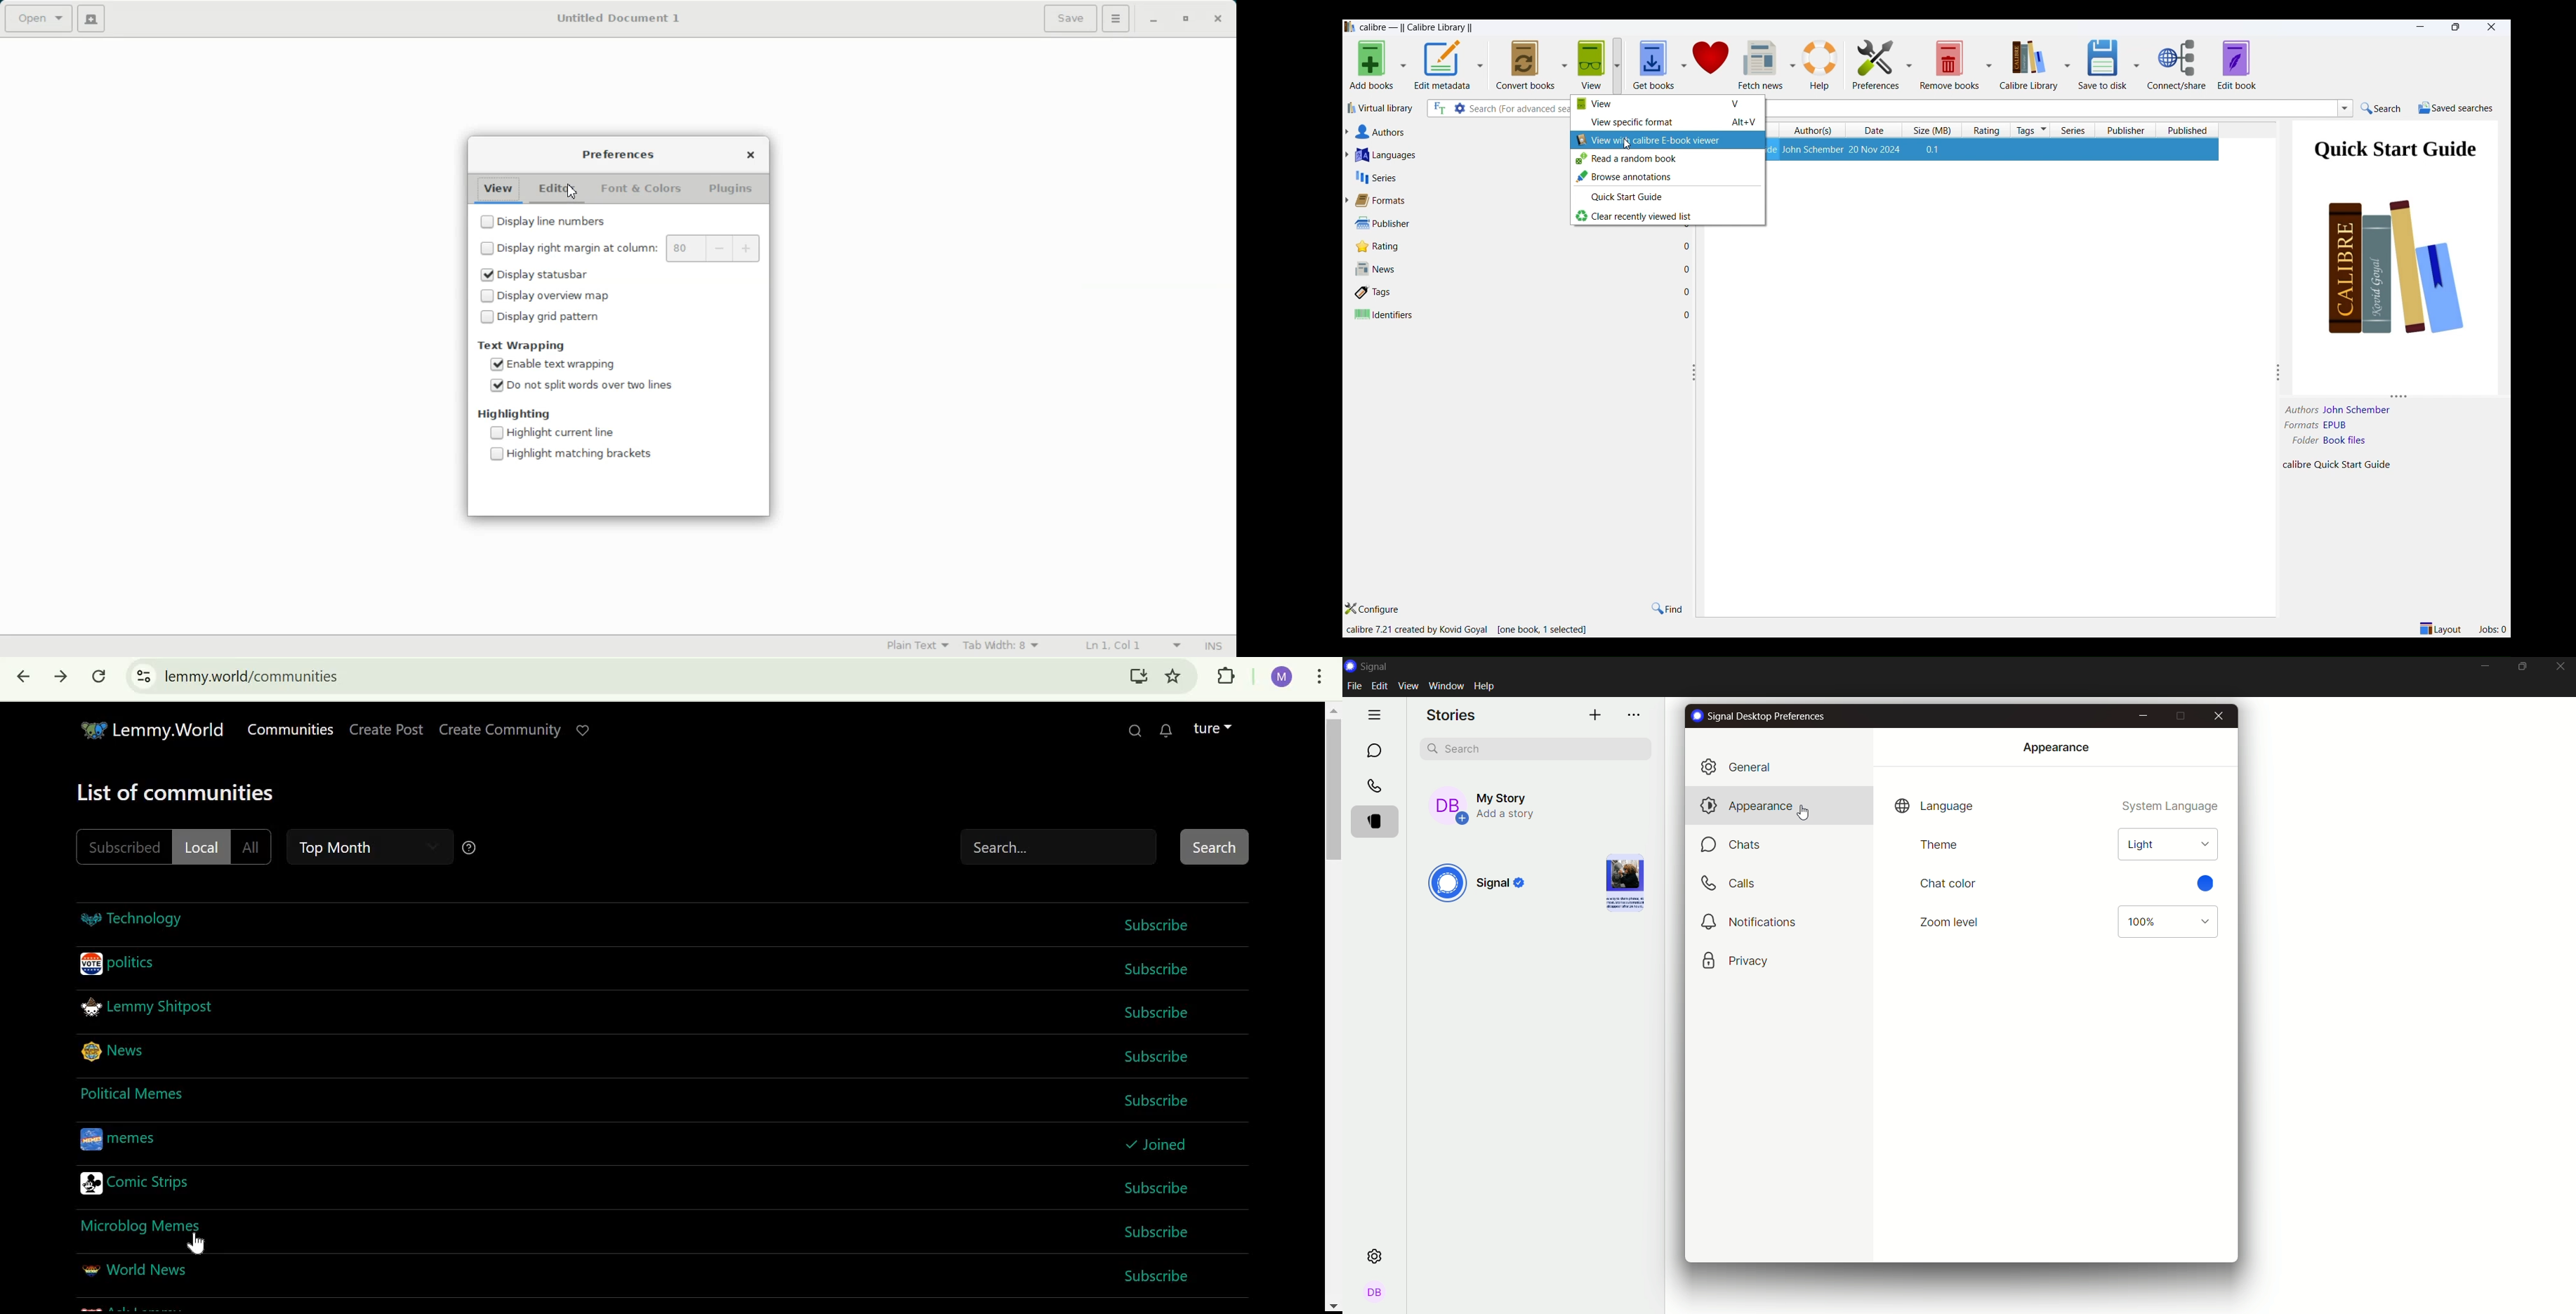 Image resolution: width=2576 pixels, height=1316 pixels. I want to click on  10, so click(682, 247).